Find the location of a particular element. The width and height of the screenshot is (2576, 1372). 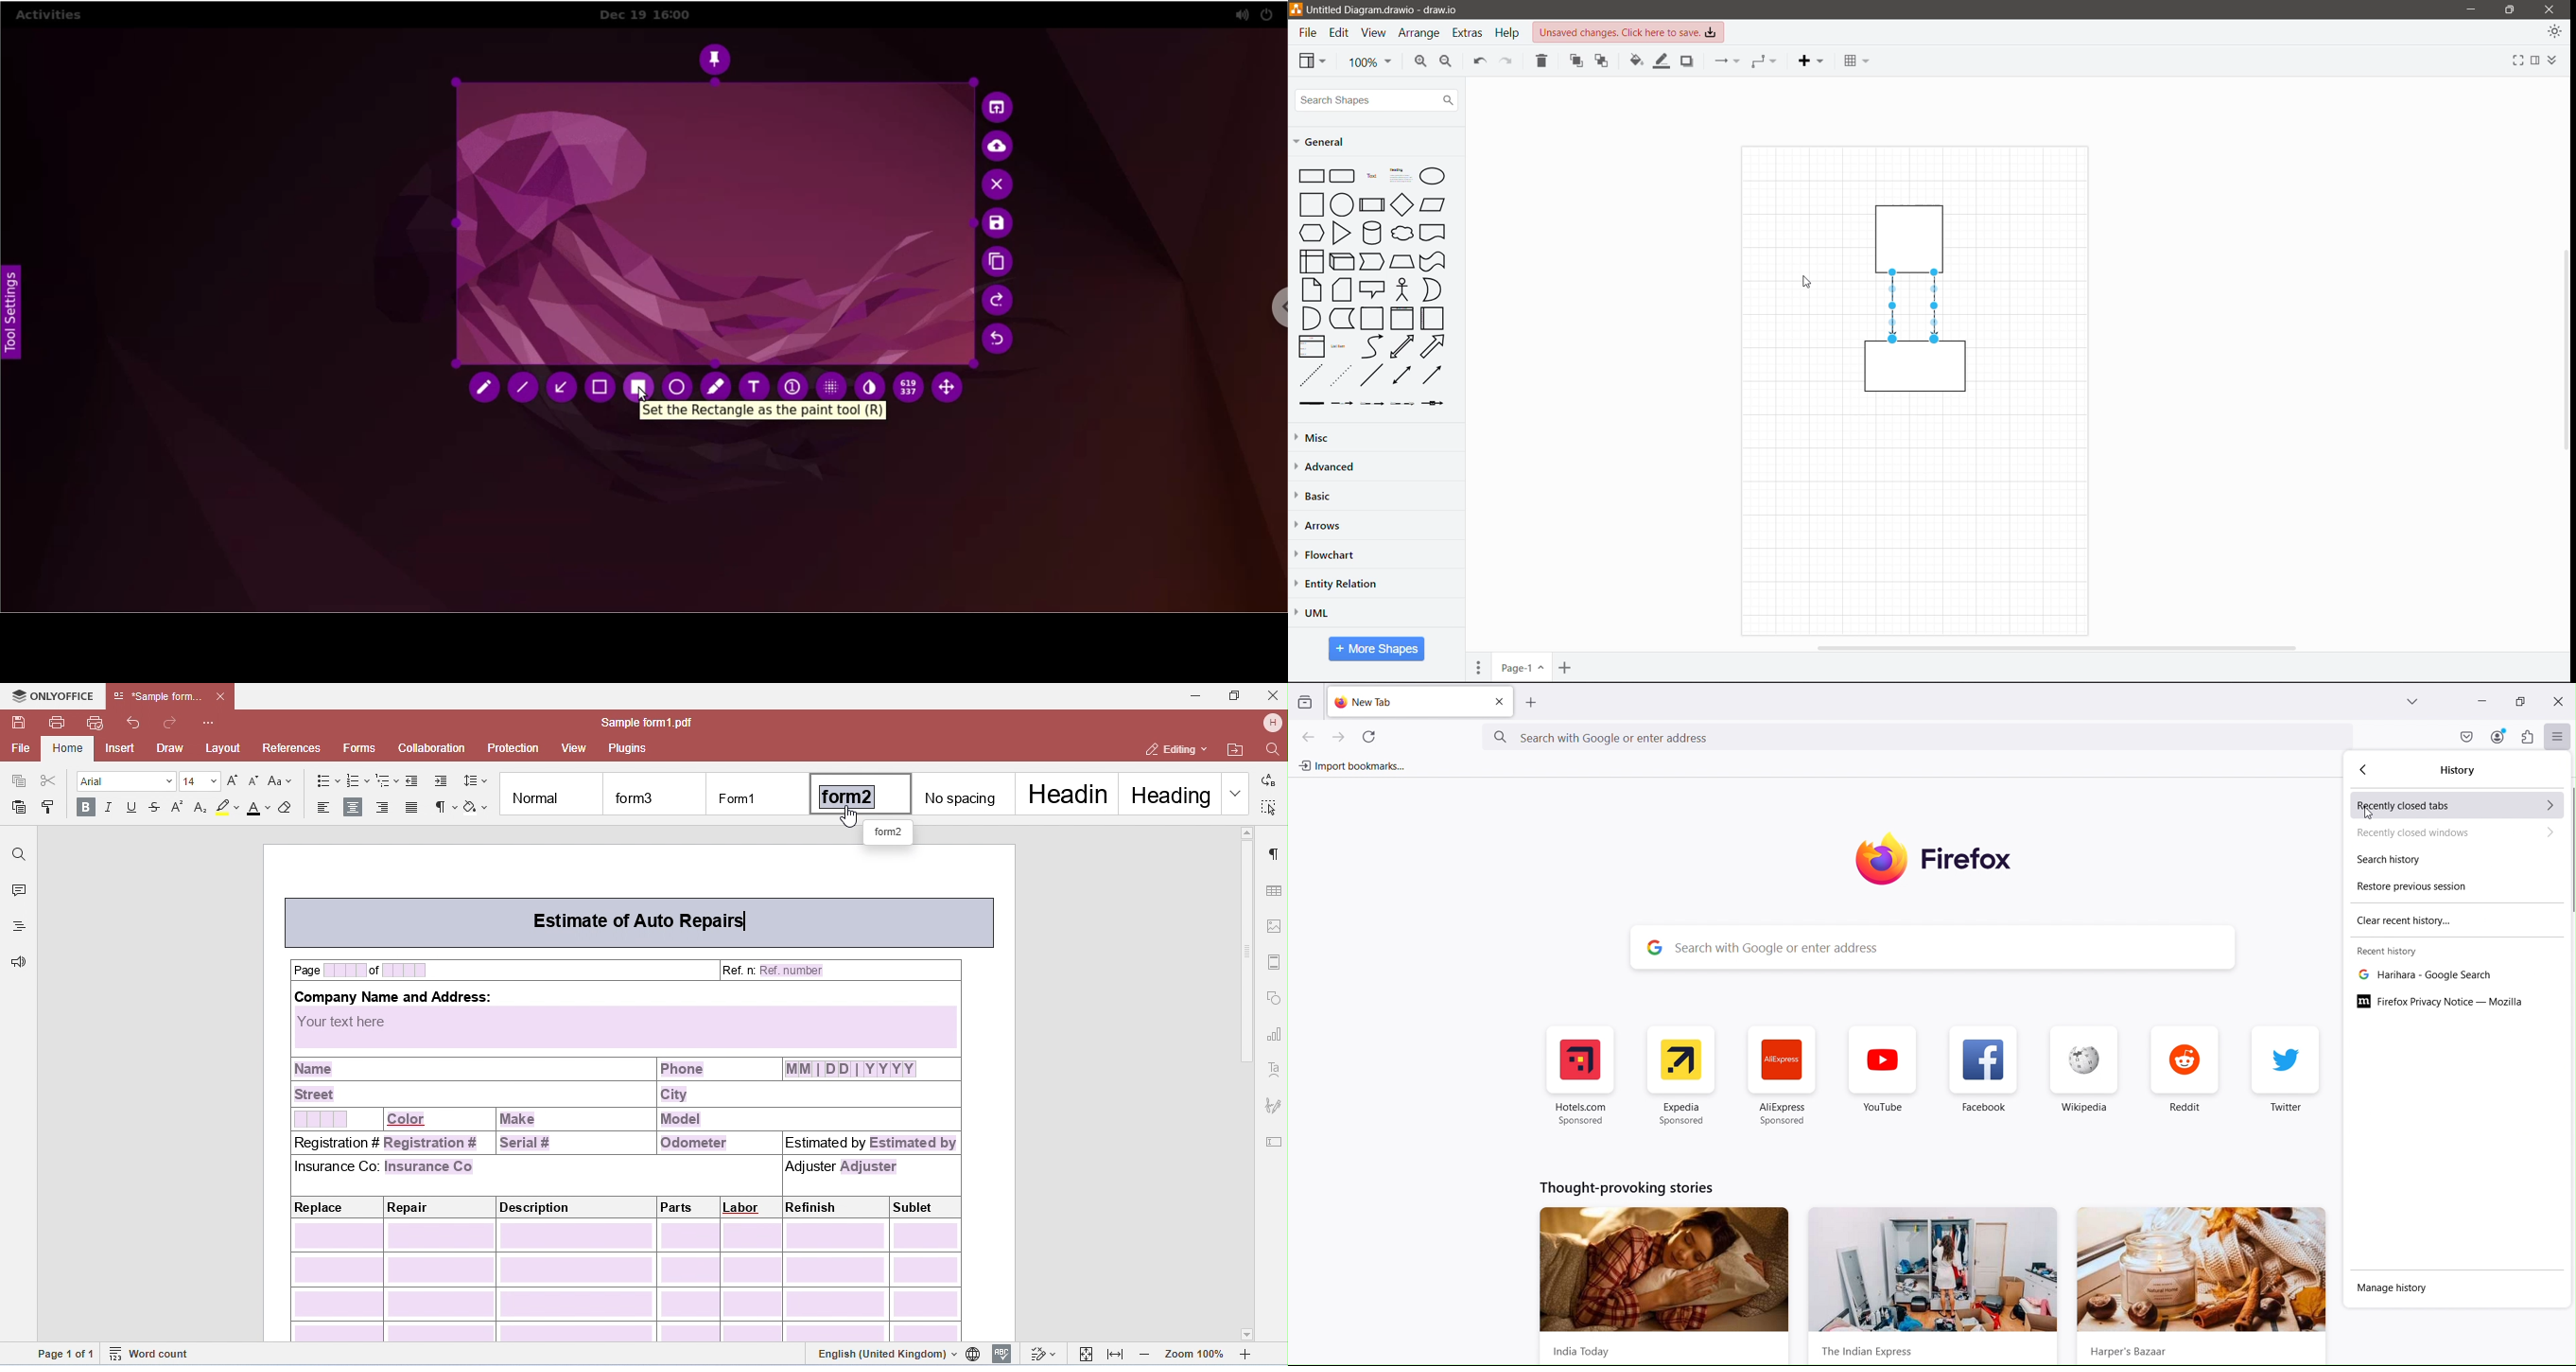

connector with 3 labels is located at coordinates (1403, 404).